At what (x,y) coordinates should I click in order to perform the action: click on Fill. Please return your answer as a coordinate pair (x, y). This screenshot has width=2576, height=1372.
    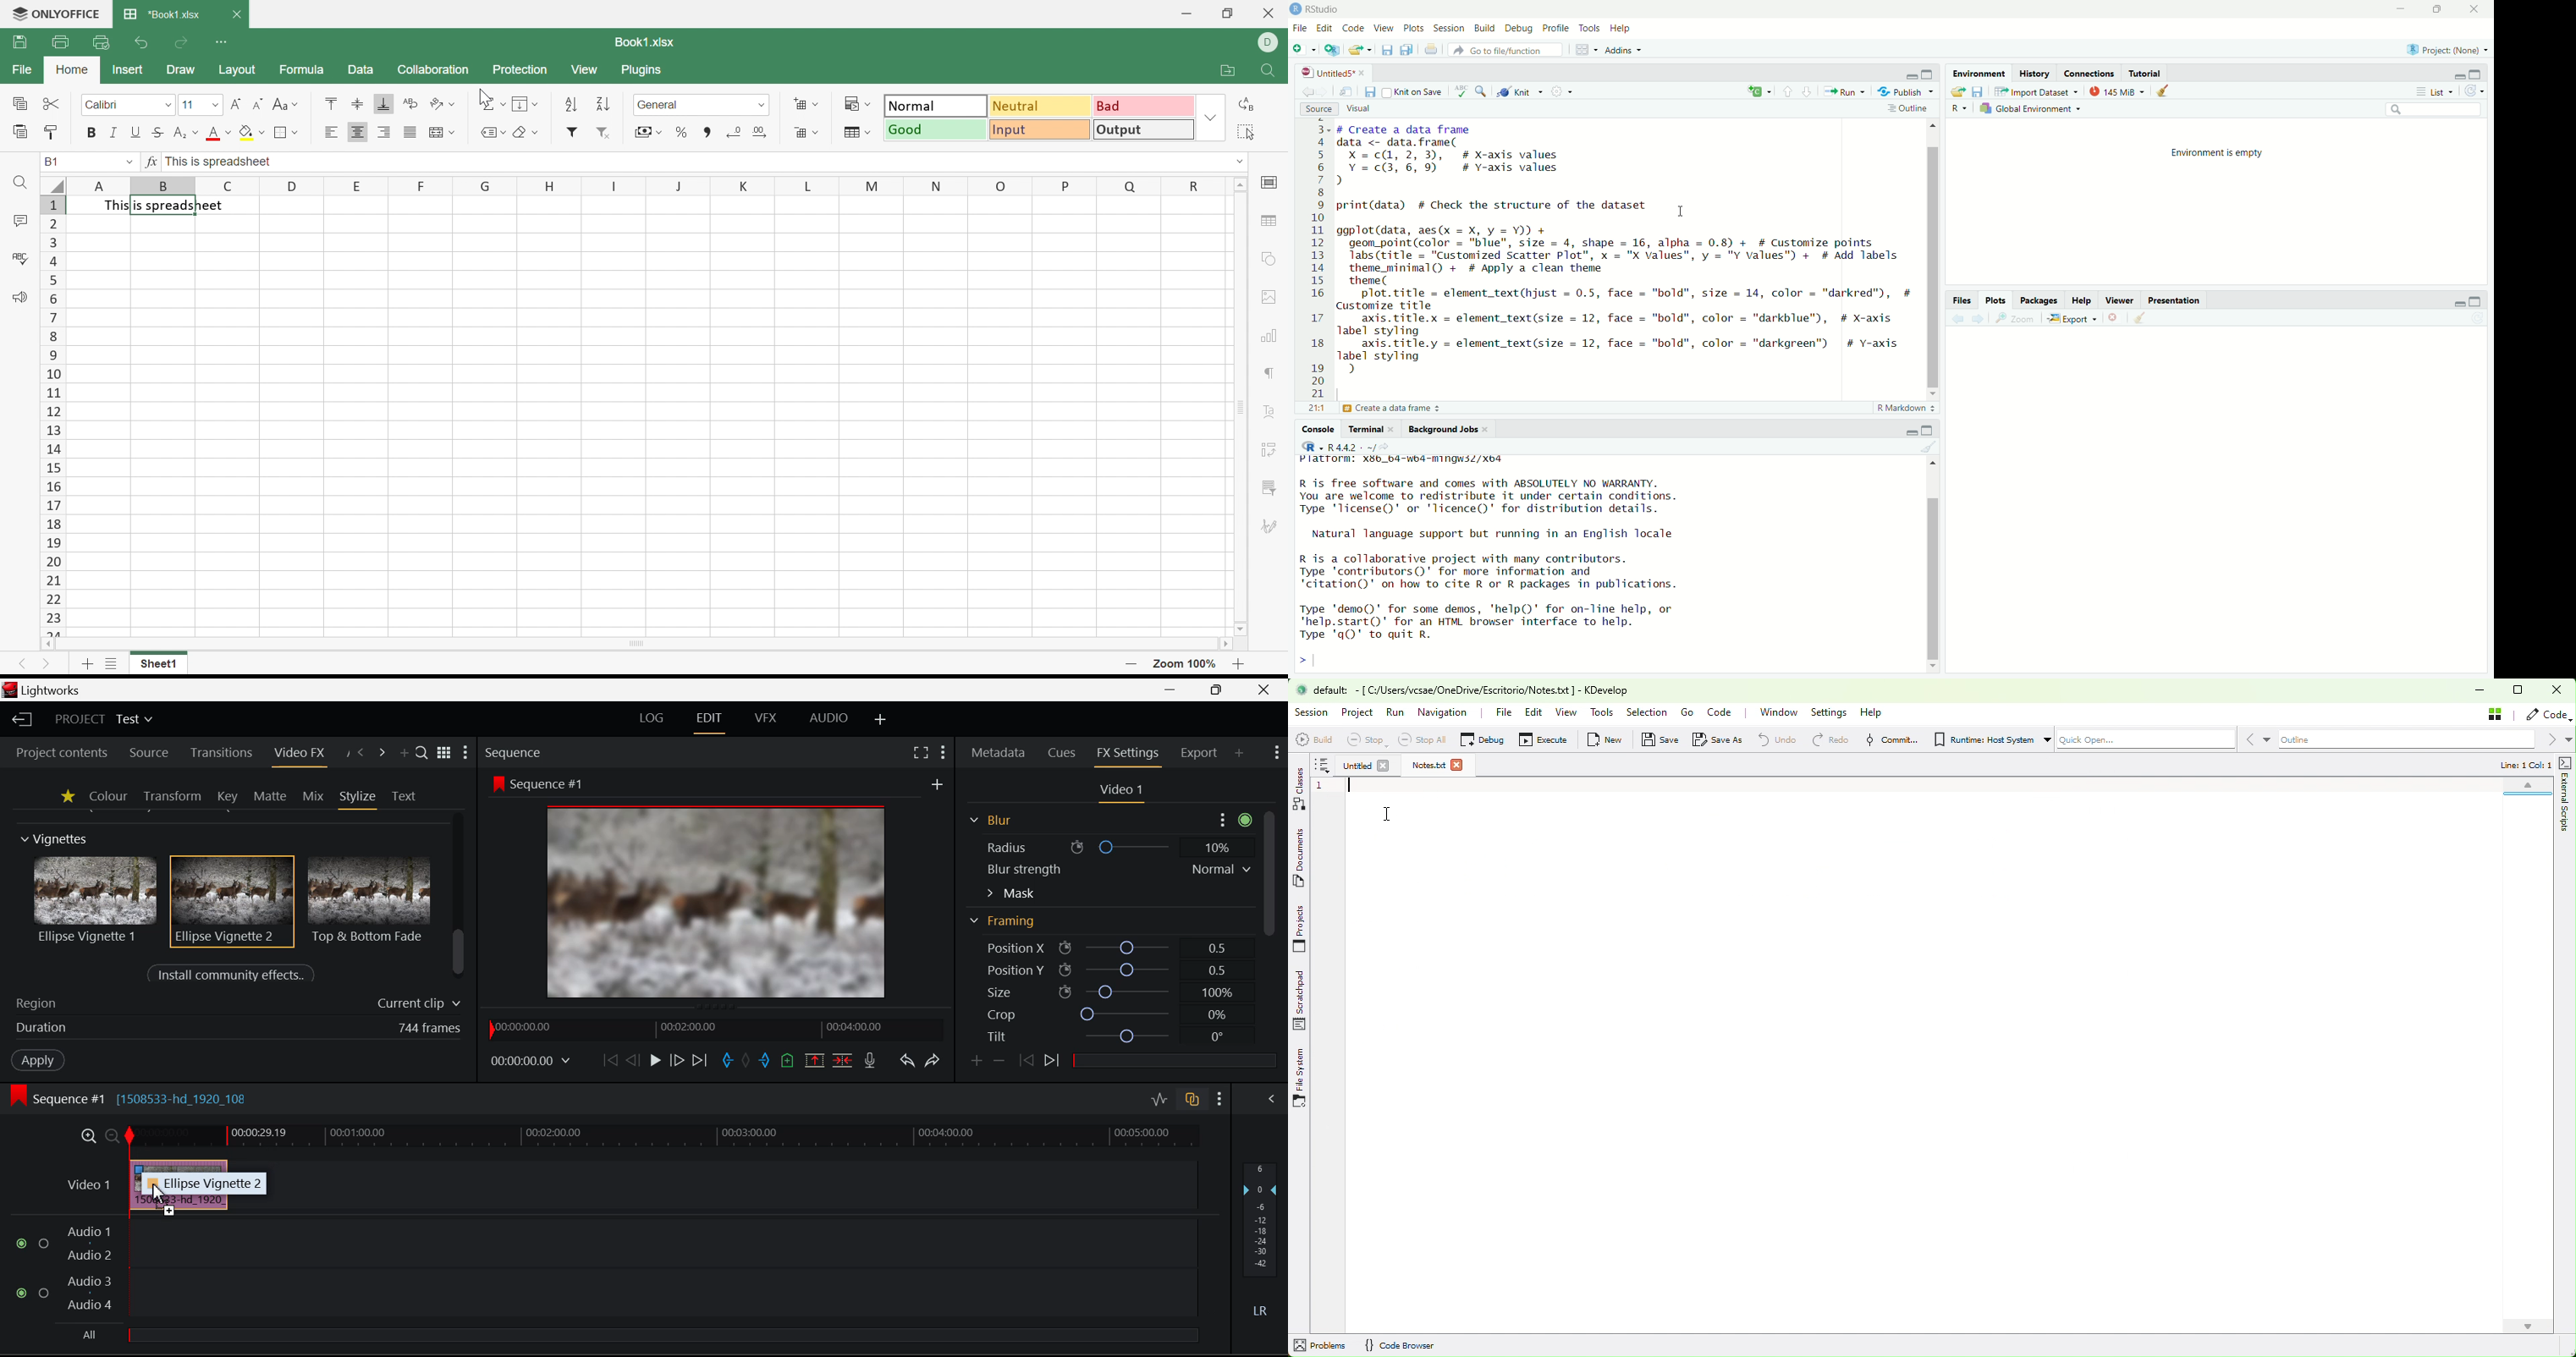
    Looking at the image, I should click on (523, 105).